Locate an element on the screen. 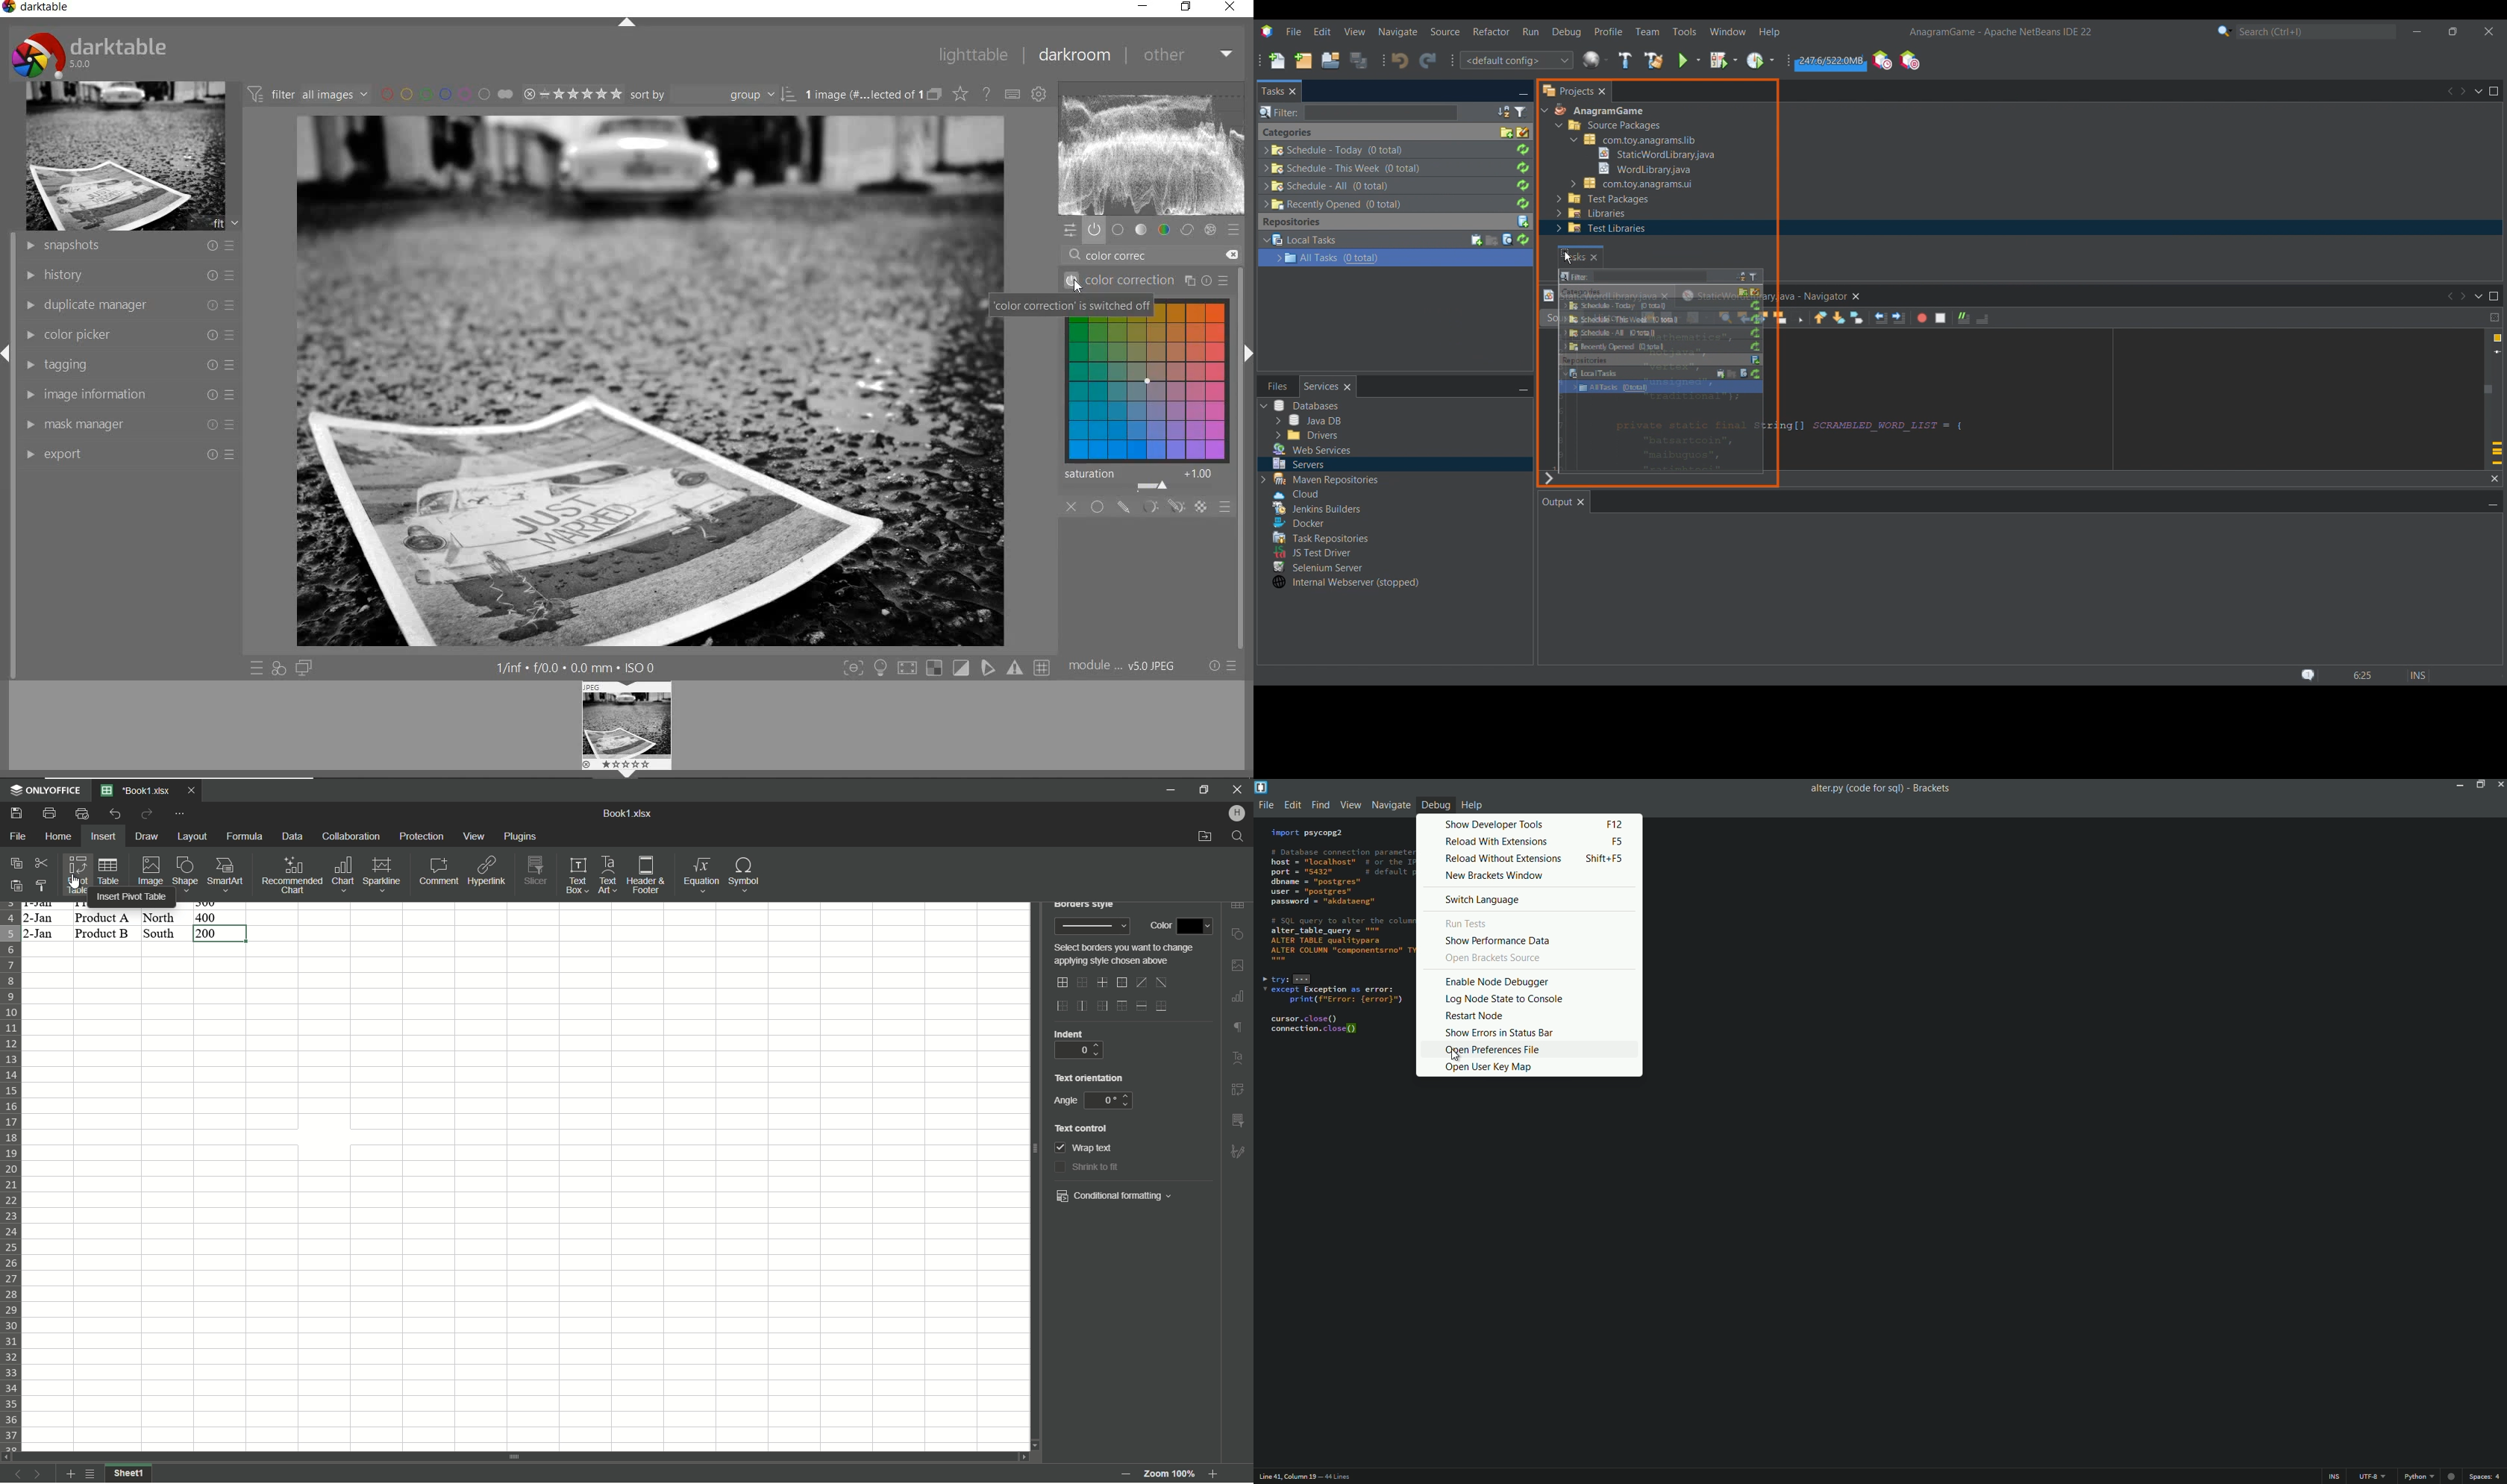  insert table is located at coordinates (1239, 904).